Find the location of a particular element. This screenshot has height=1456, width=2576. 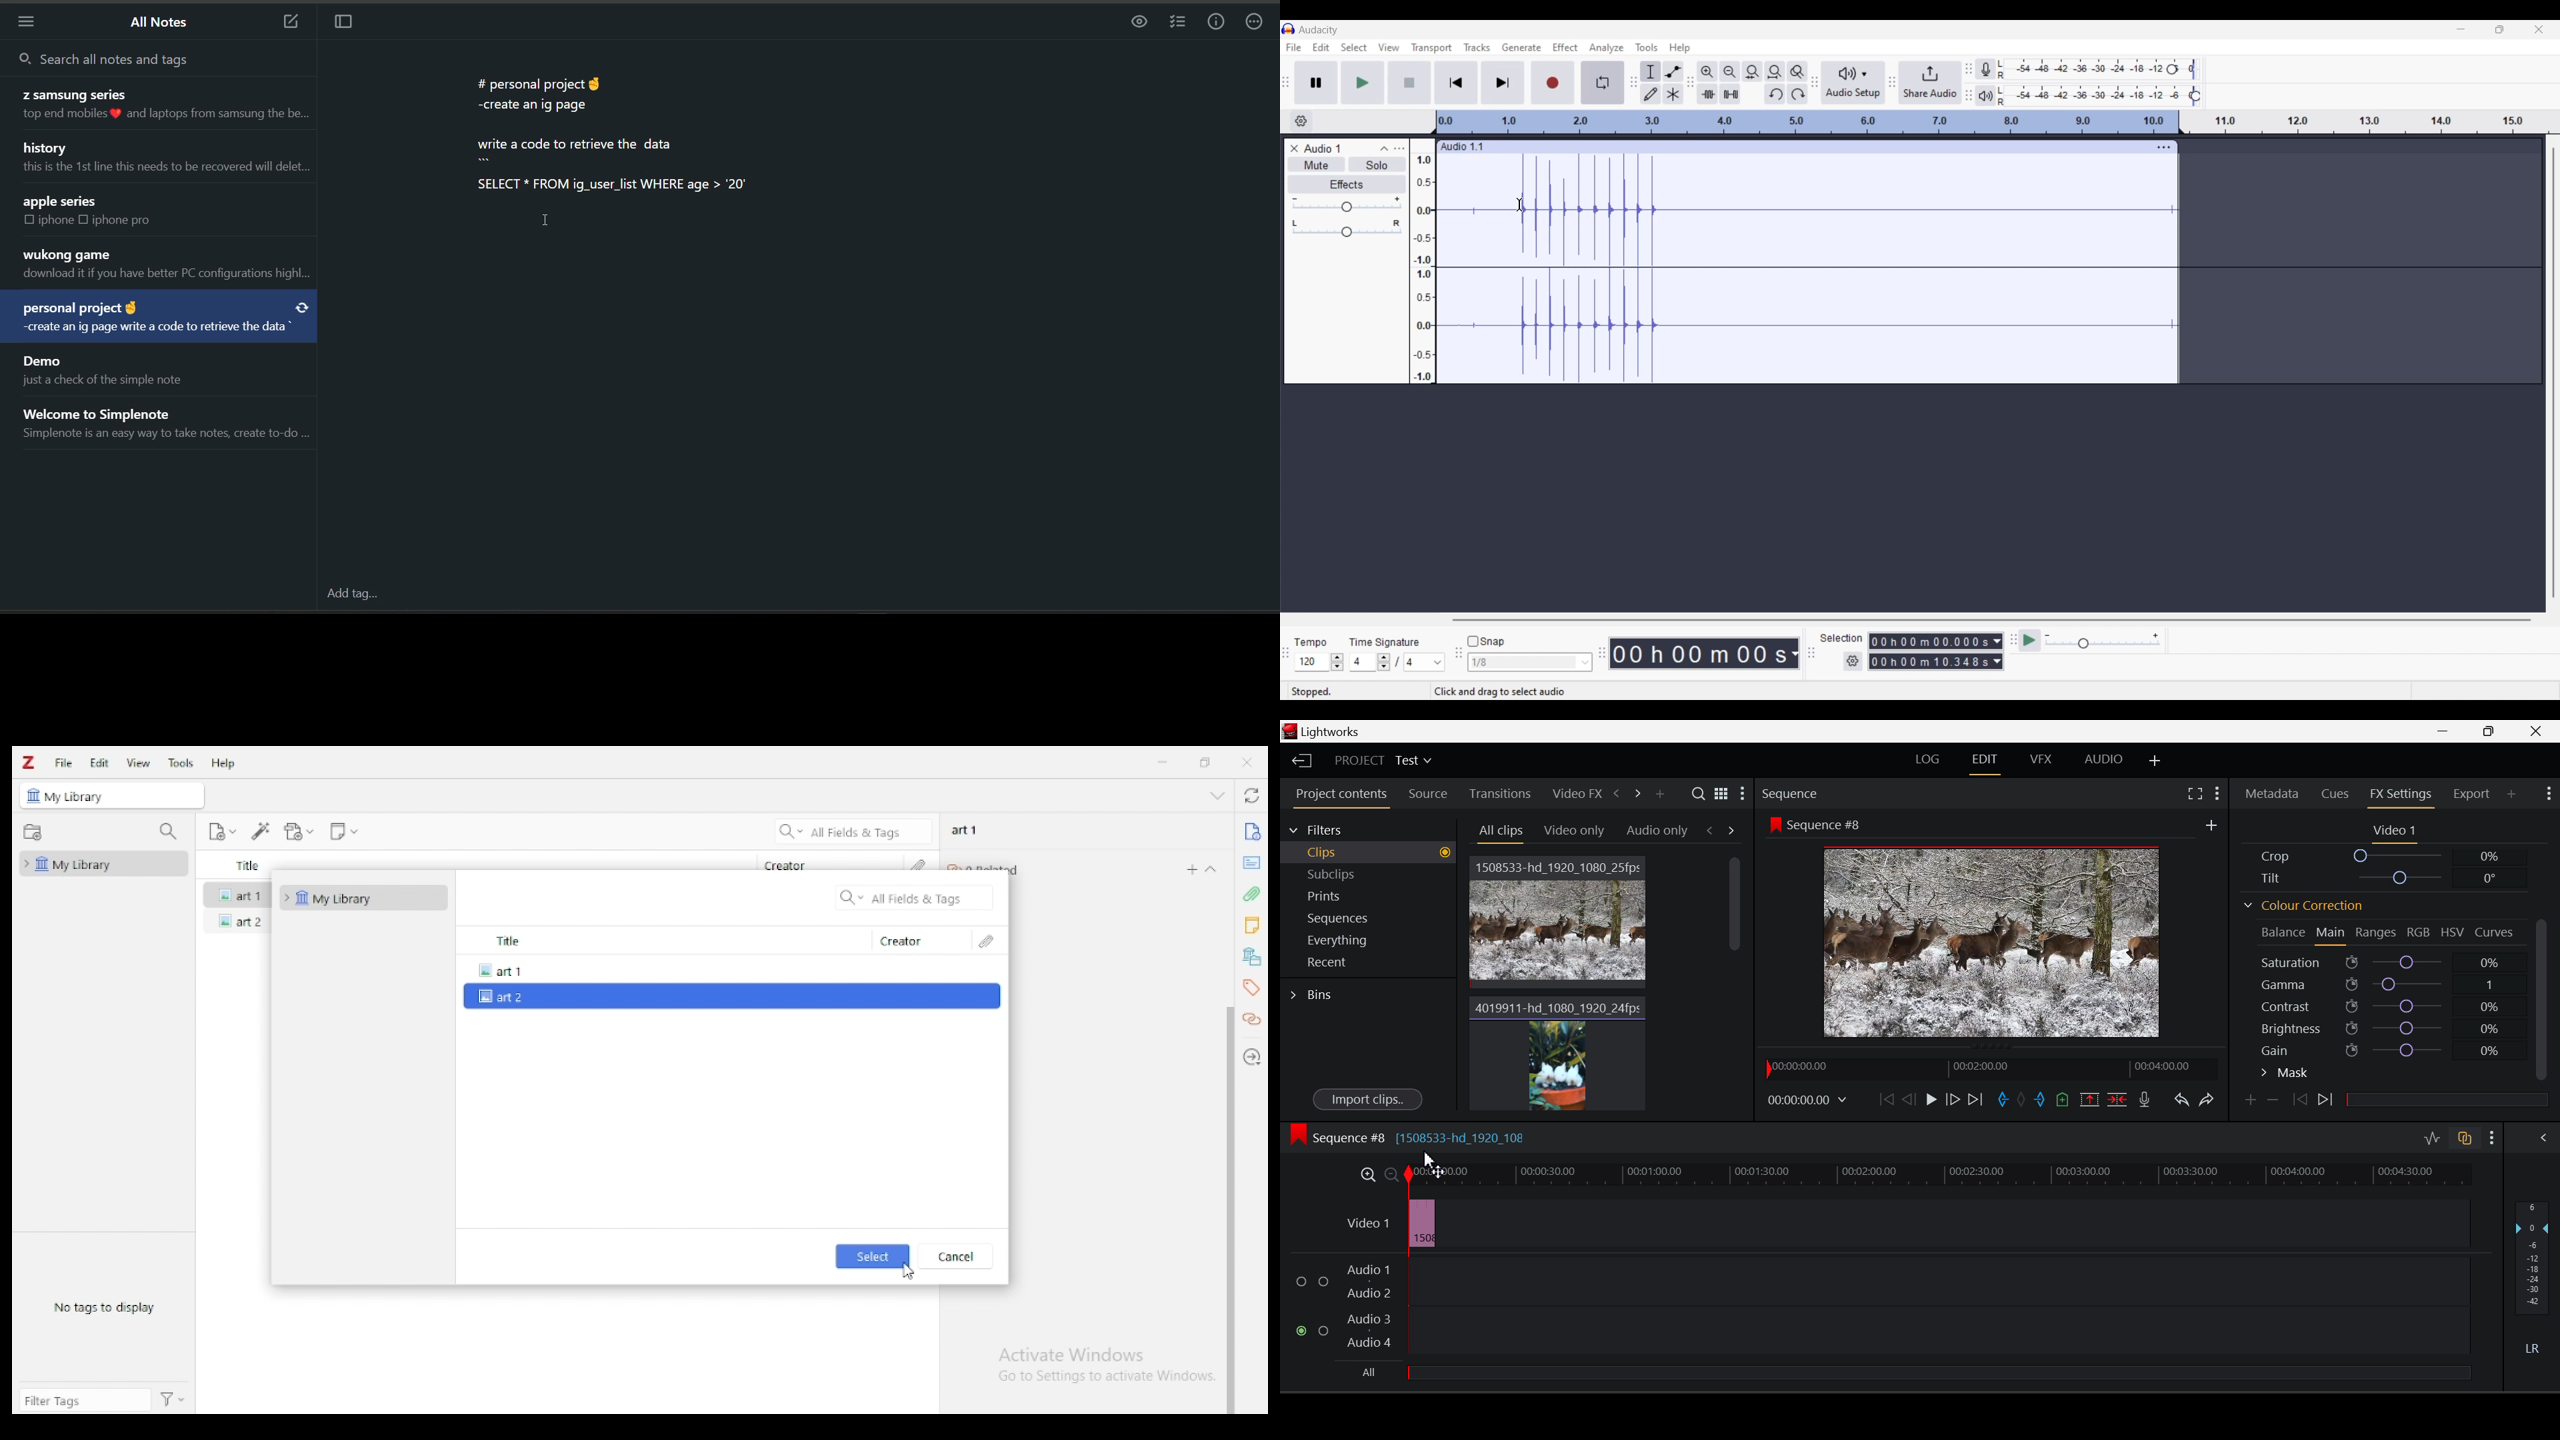

attachments is located at coordinates (988, 941).